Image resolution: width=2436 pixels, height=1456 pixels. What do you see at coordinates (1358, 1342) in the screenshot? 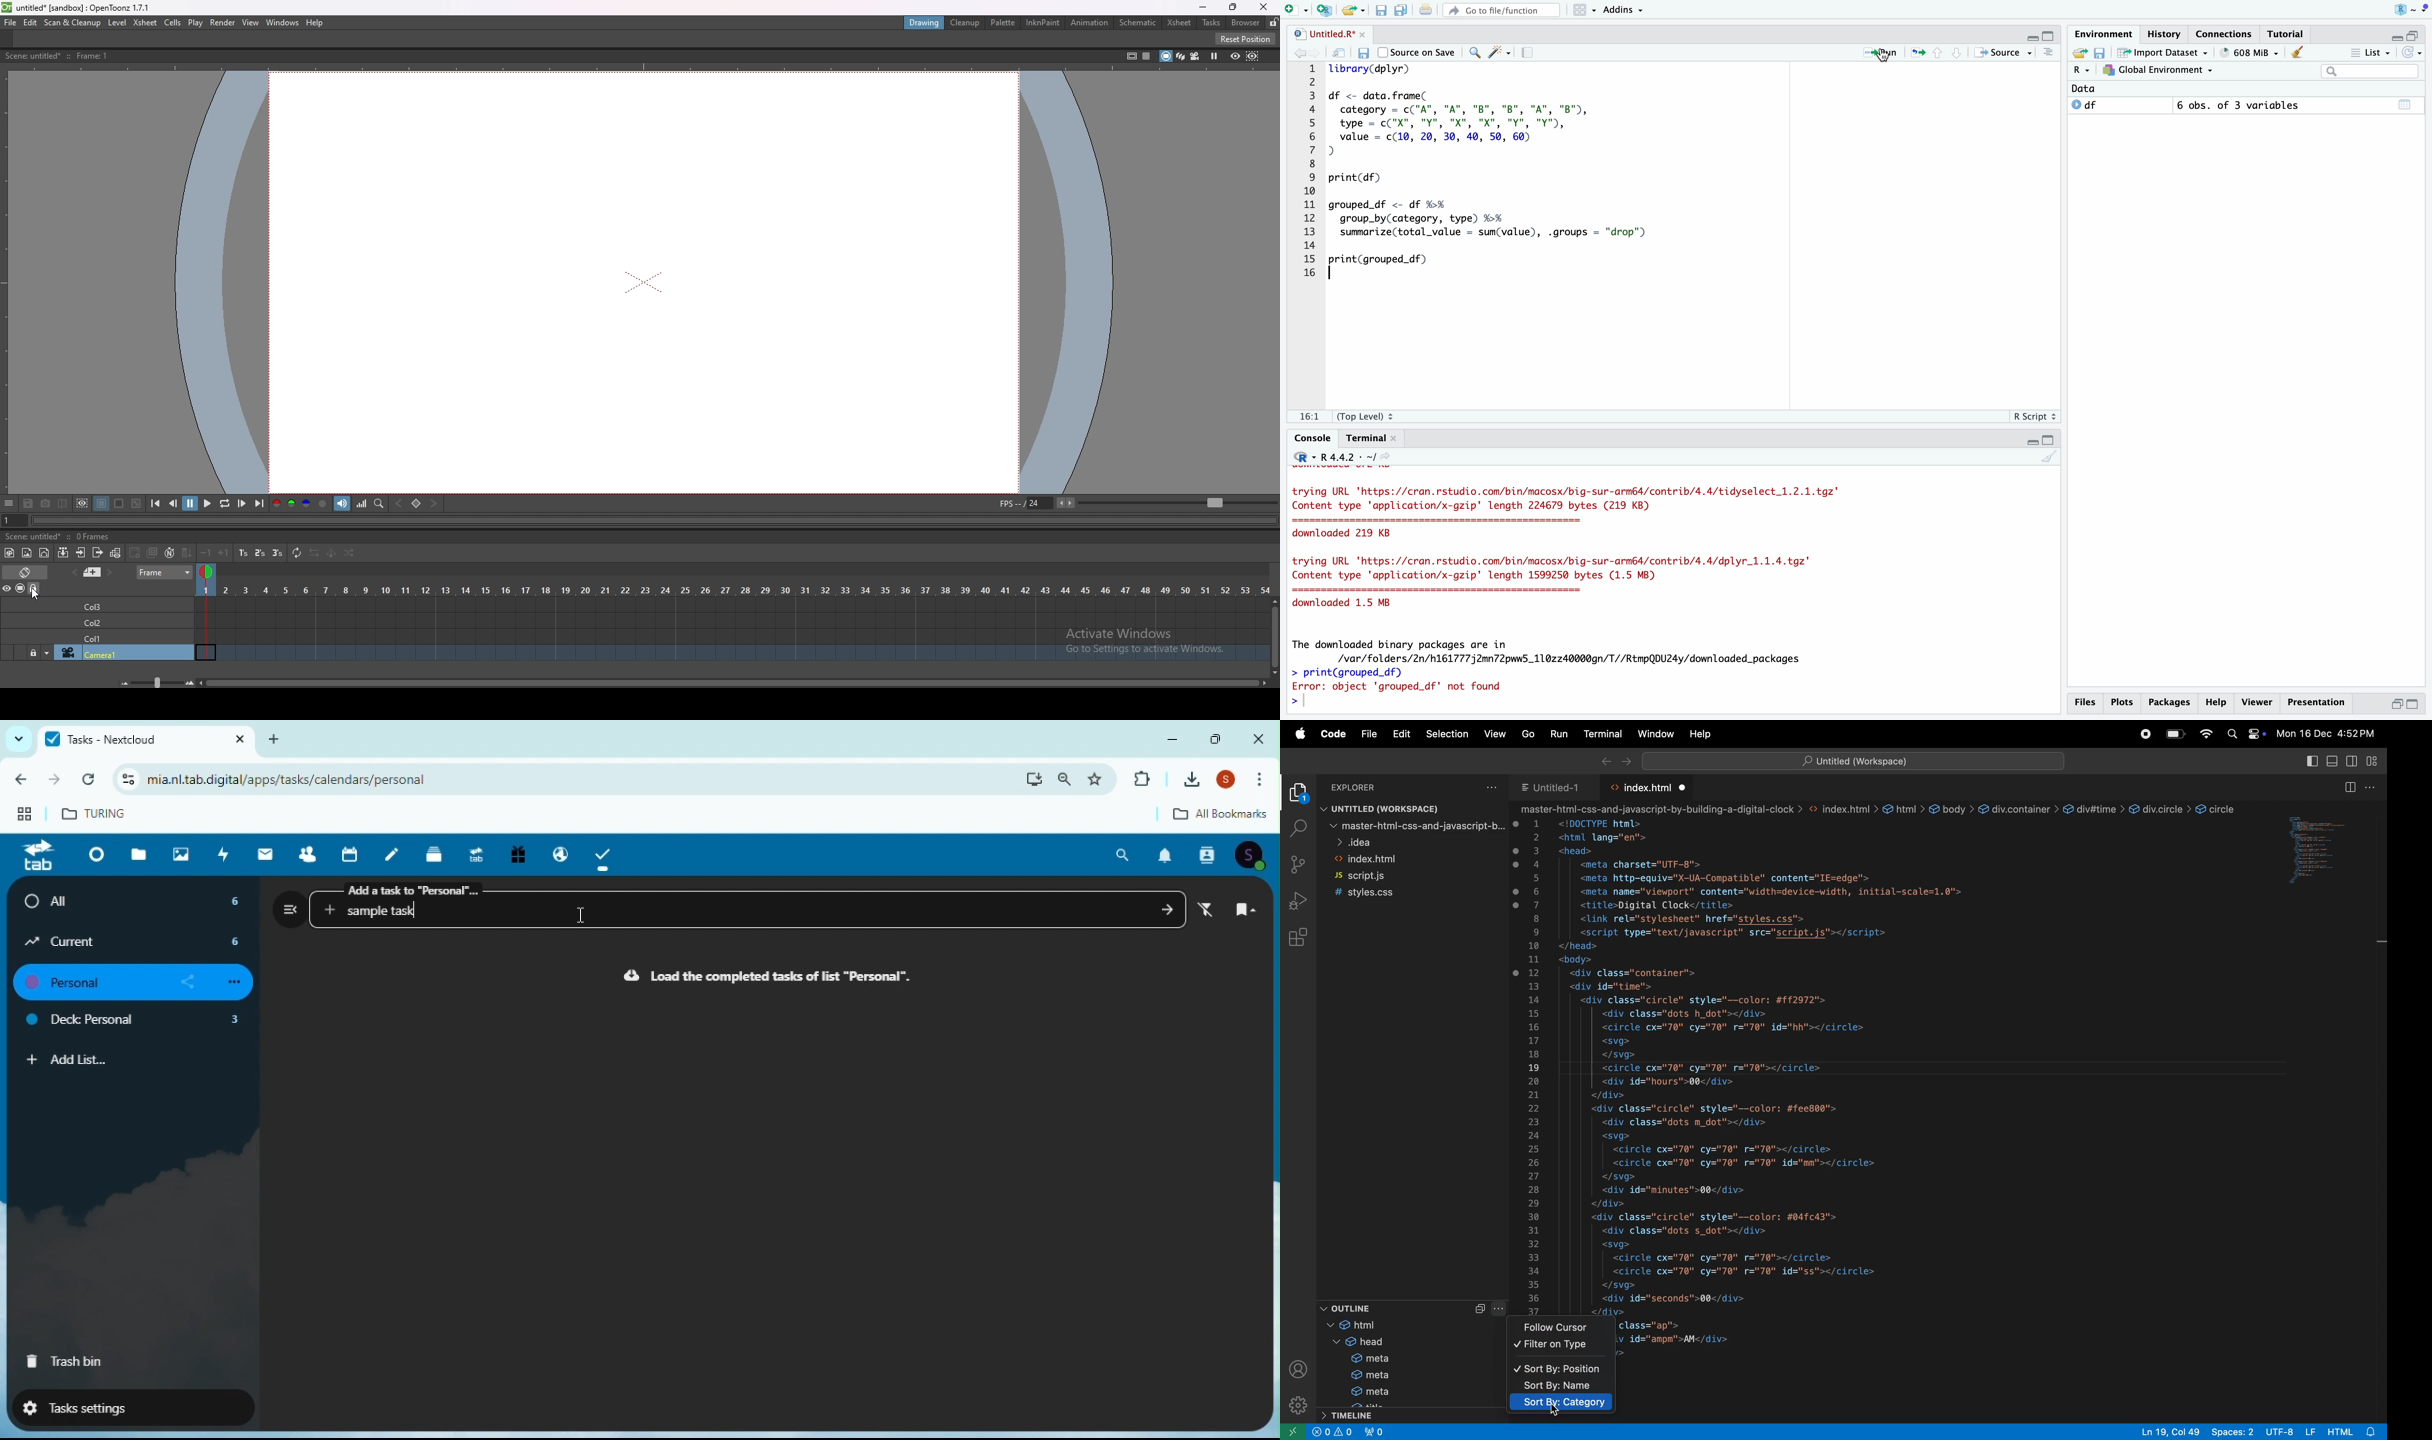
I see `head` at bounding box center [1358, 1342].